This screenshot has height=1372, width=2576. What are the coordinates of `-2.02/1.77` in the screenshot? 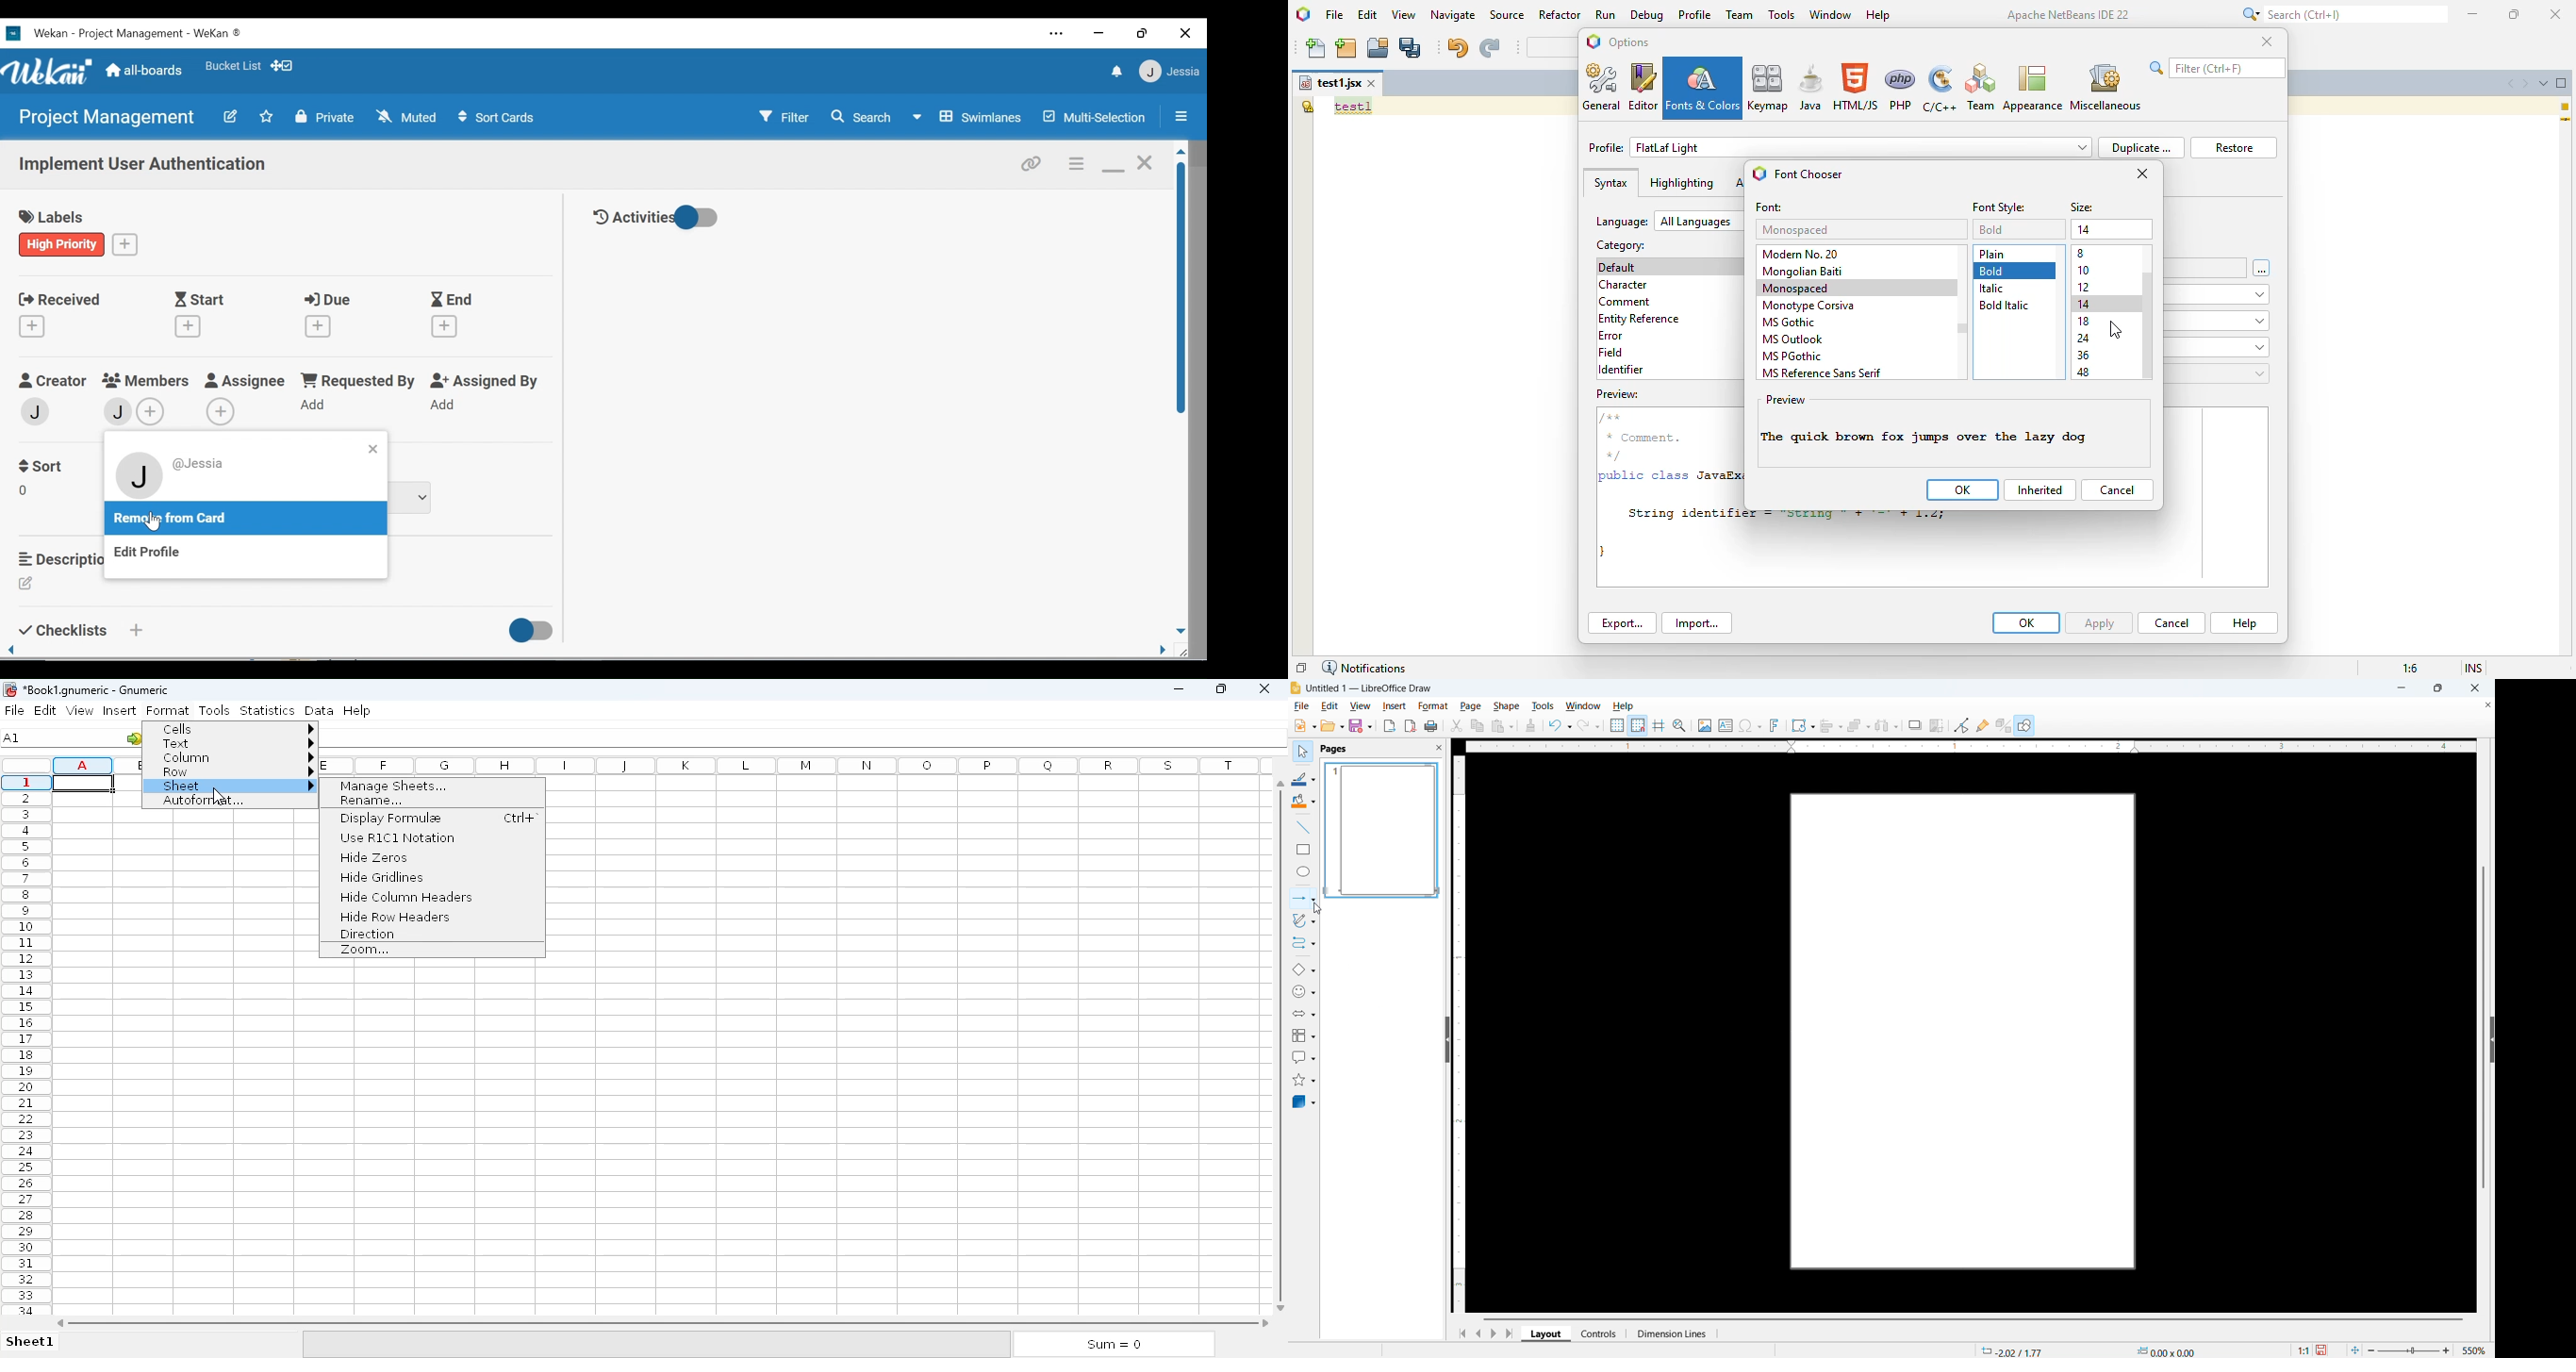 It's located at (2010, 1352).